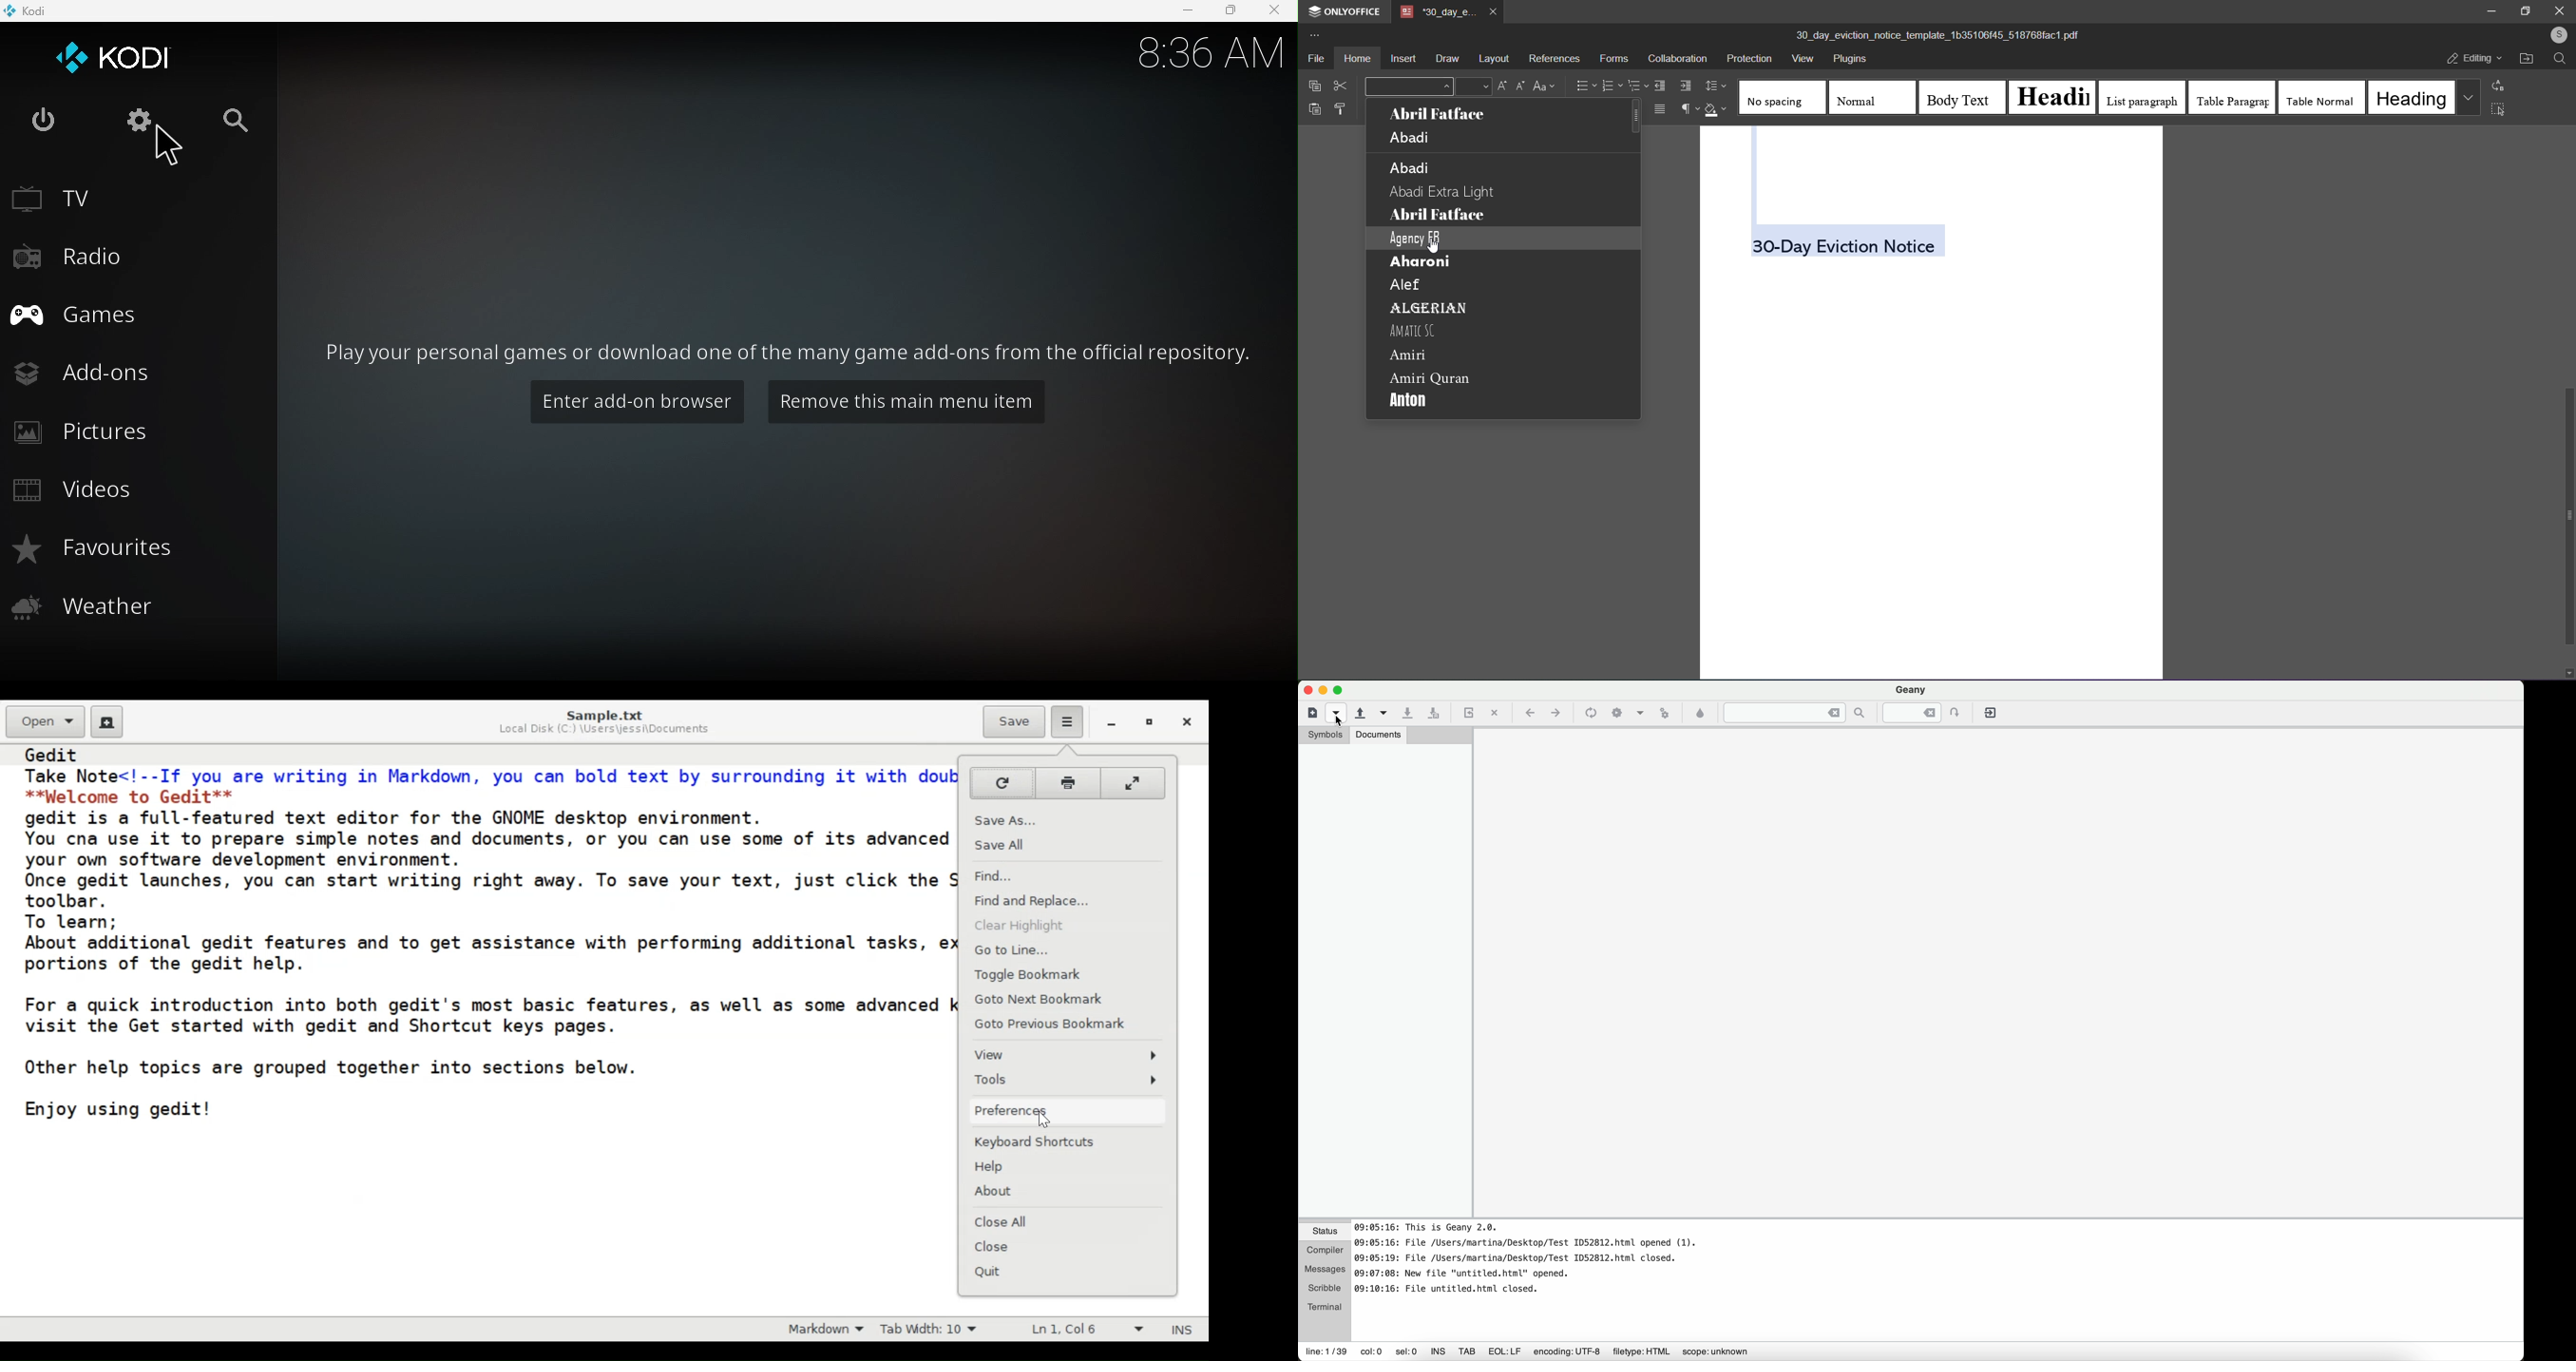 This screenshot has width=2576, height=1372. What do you see at coordinates (1638, 117) in the screenshot?
I see `Scroll bar` at bounding box center [1638, 117].